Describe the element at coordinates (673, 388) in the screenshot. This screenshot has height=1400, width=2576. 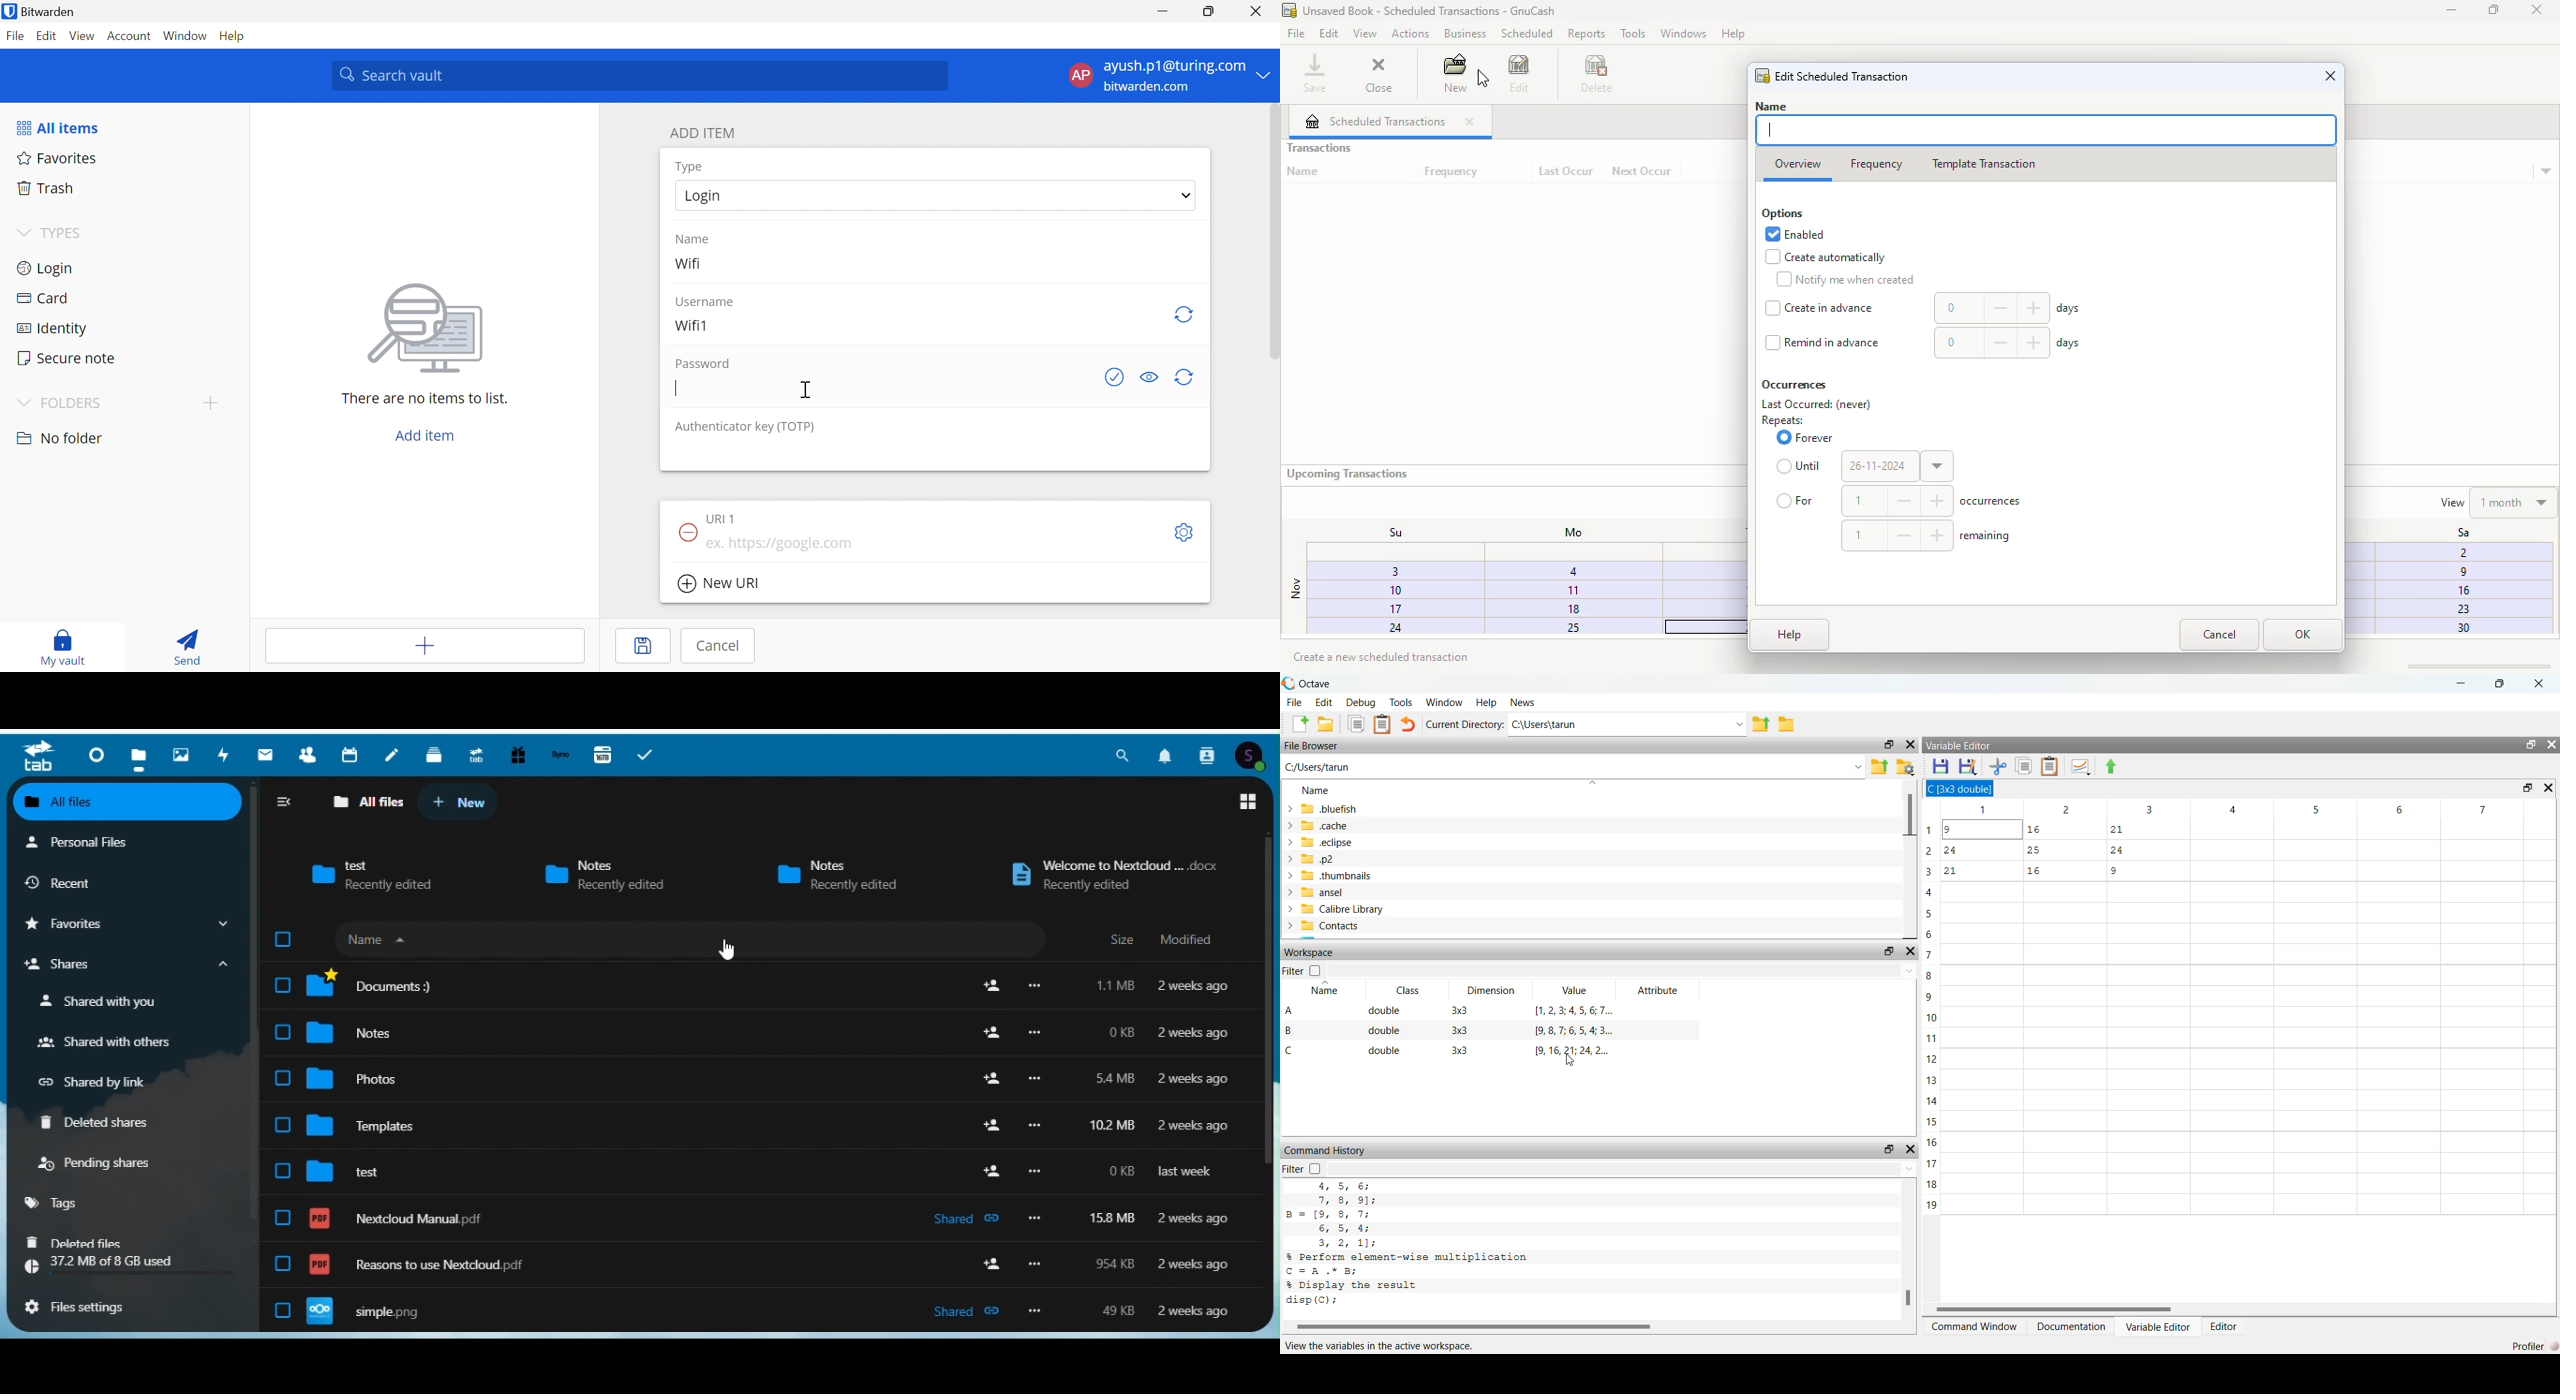
I see `Typing Cursor` at that location.